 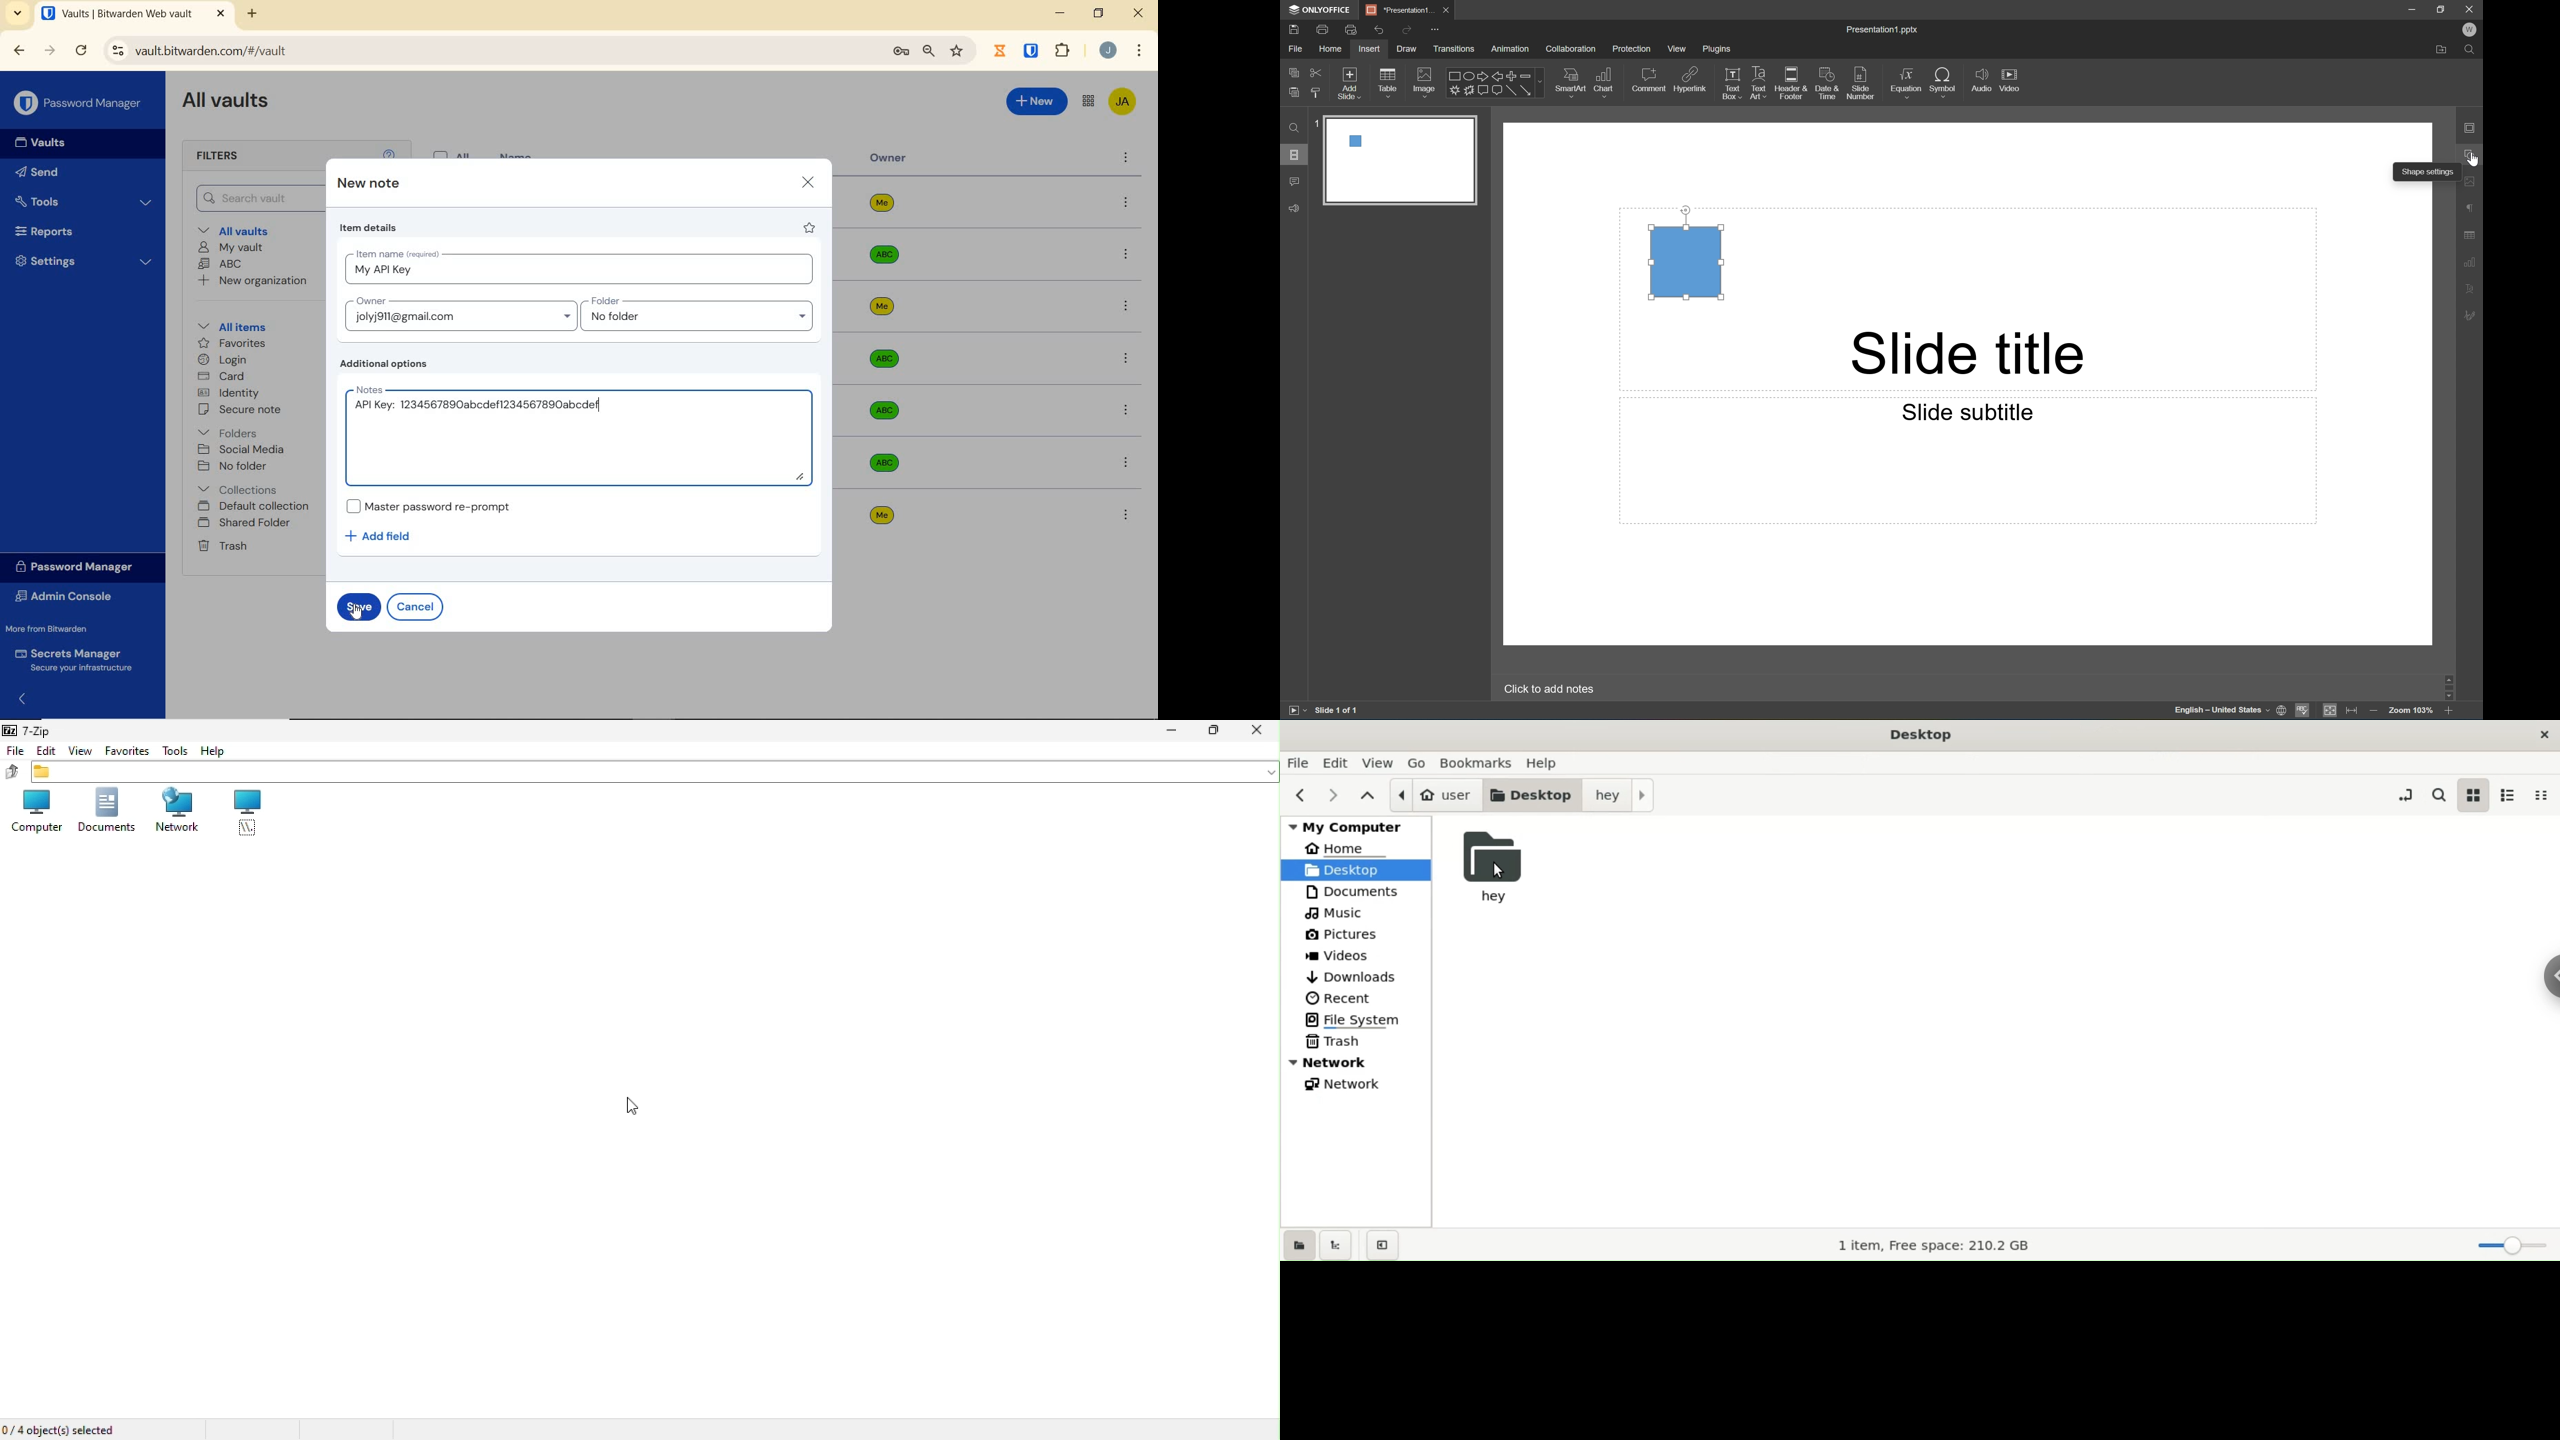 What do you see at coordinates (1295, 48) in the screenshot?
I see `File` at bounding box center [1295, 48].